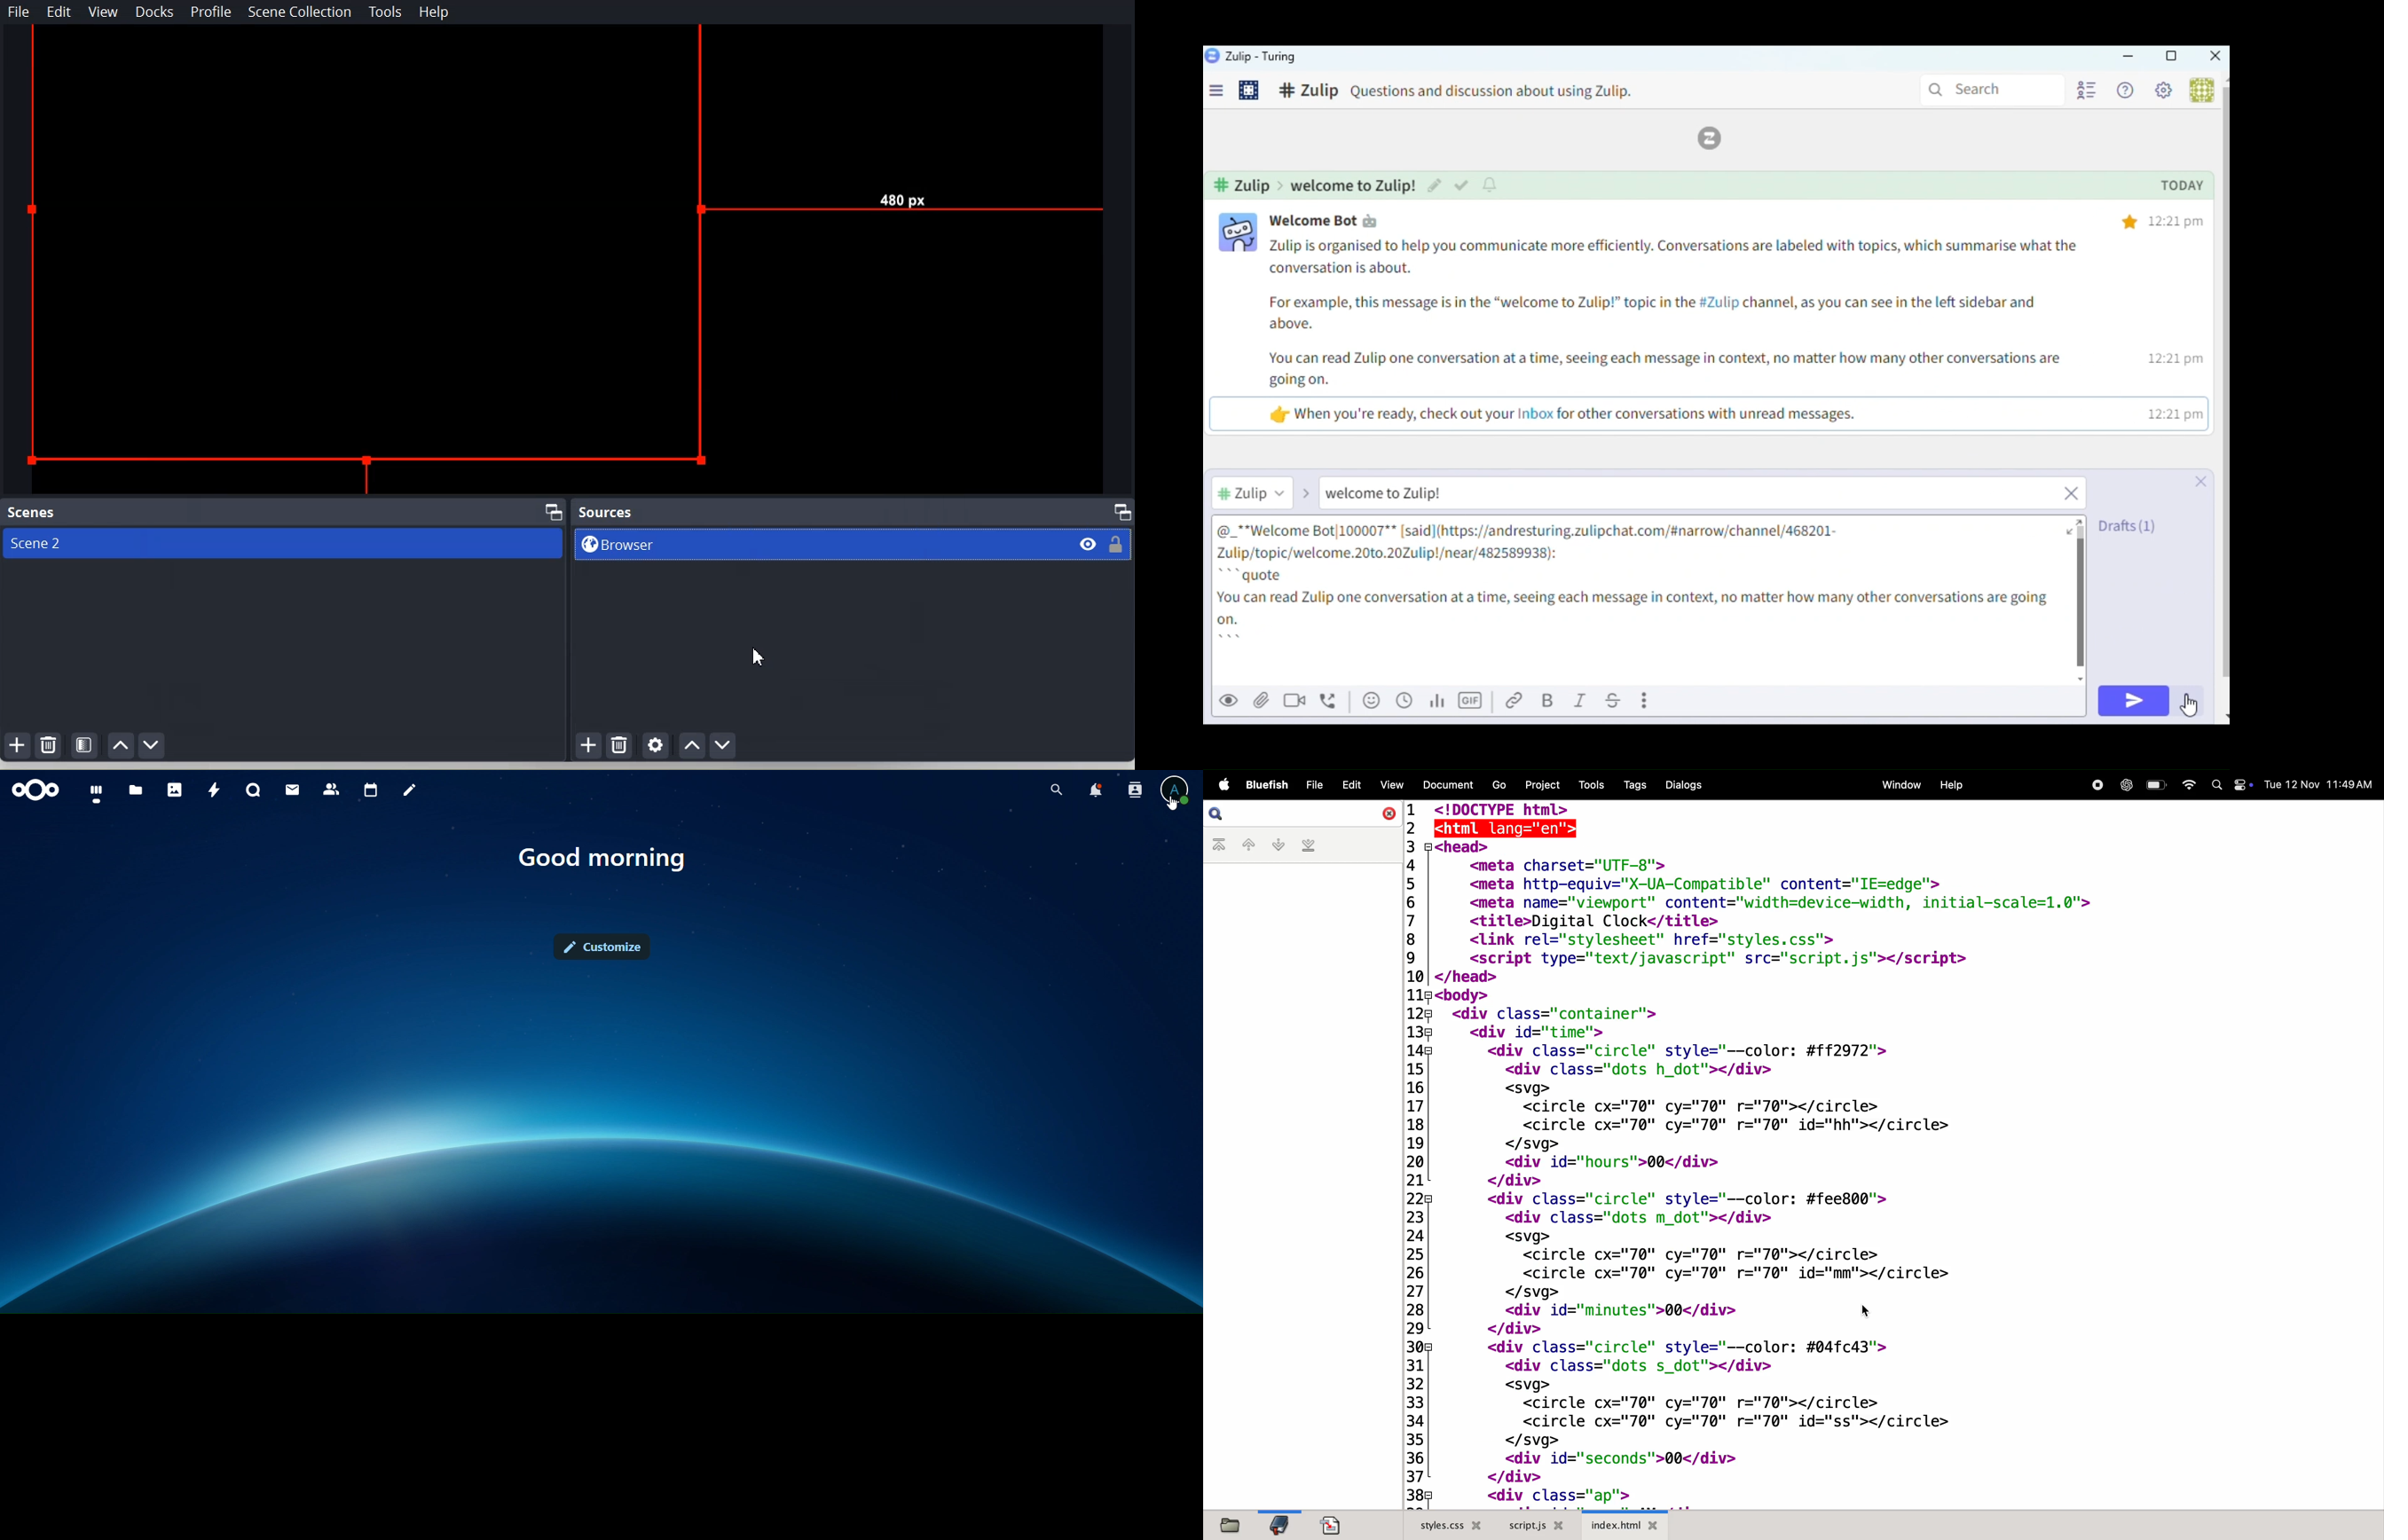 The width and height of the screenshot is (2408, 1540). Describe the element at coordinates (2083, 597) in the screenshot. I see `vertical scroll bar` at that location.